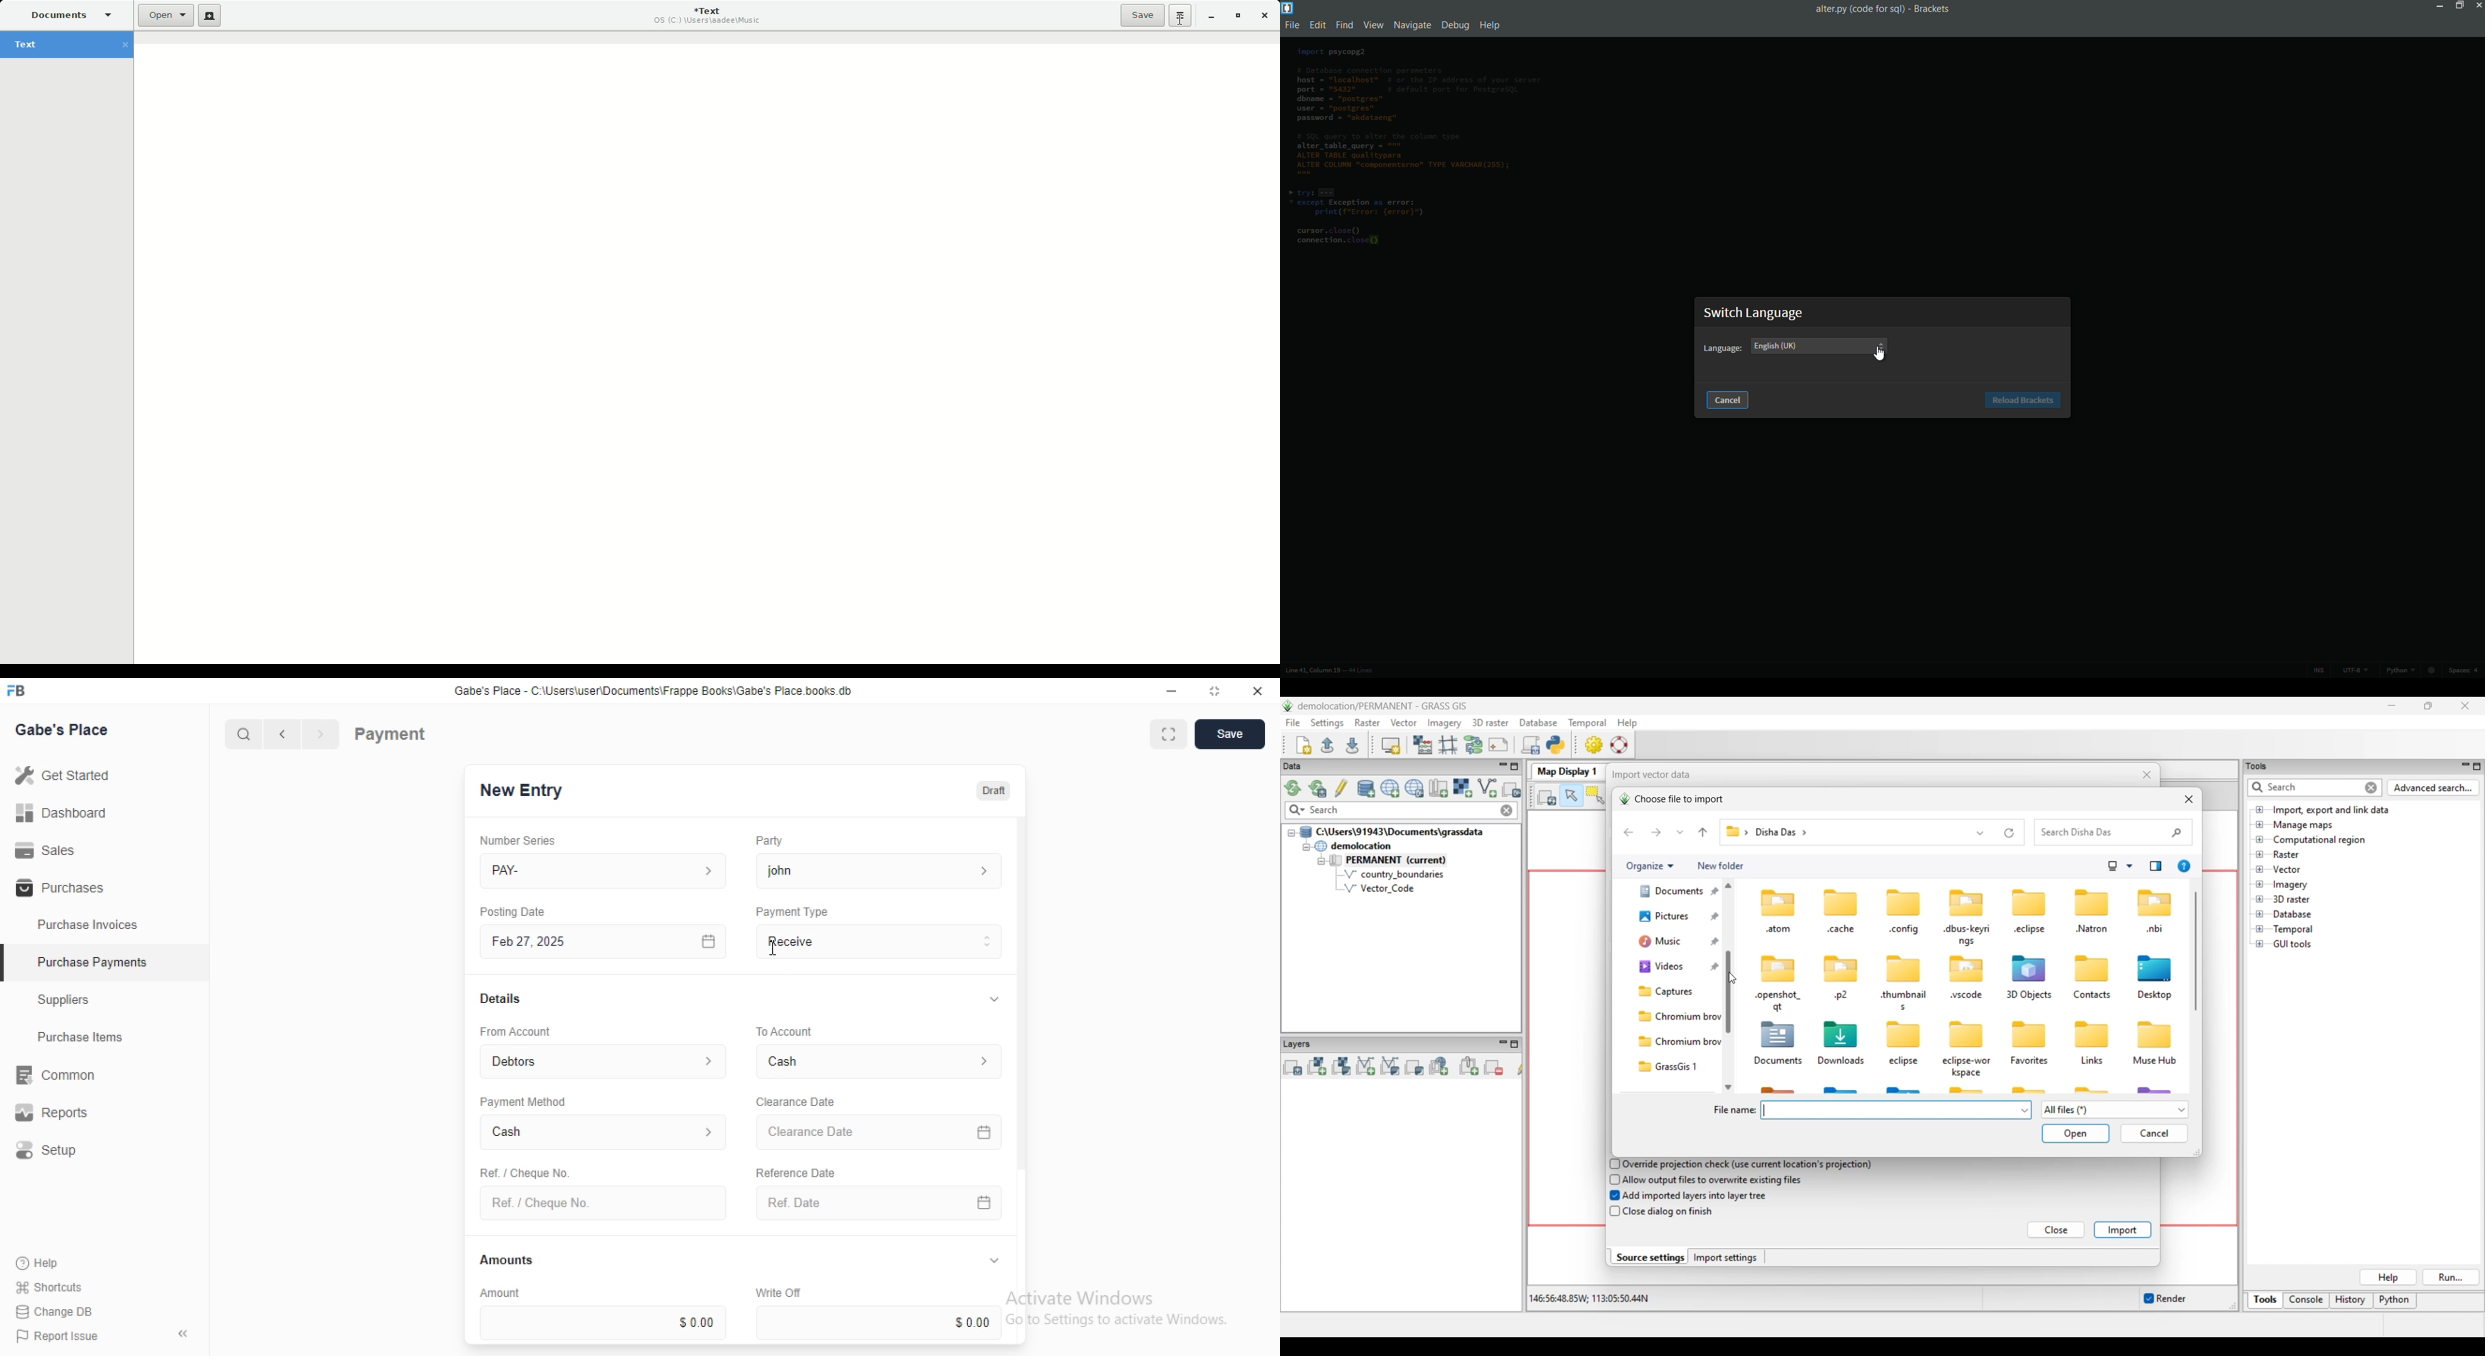 This screenshot has width=2492, height=1372. What do you see at coordinates (794, 1171) in the screenshot?
I see `Reference Date` at bounding box center [794, 1171].